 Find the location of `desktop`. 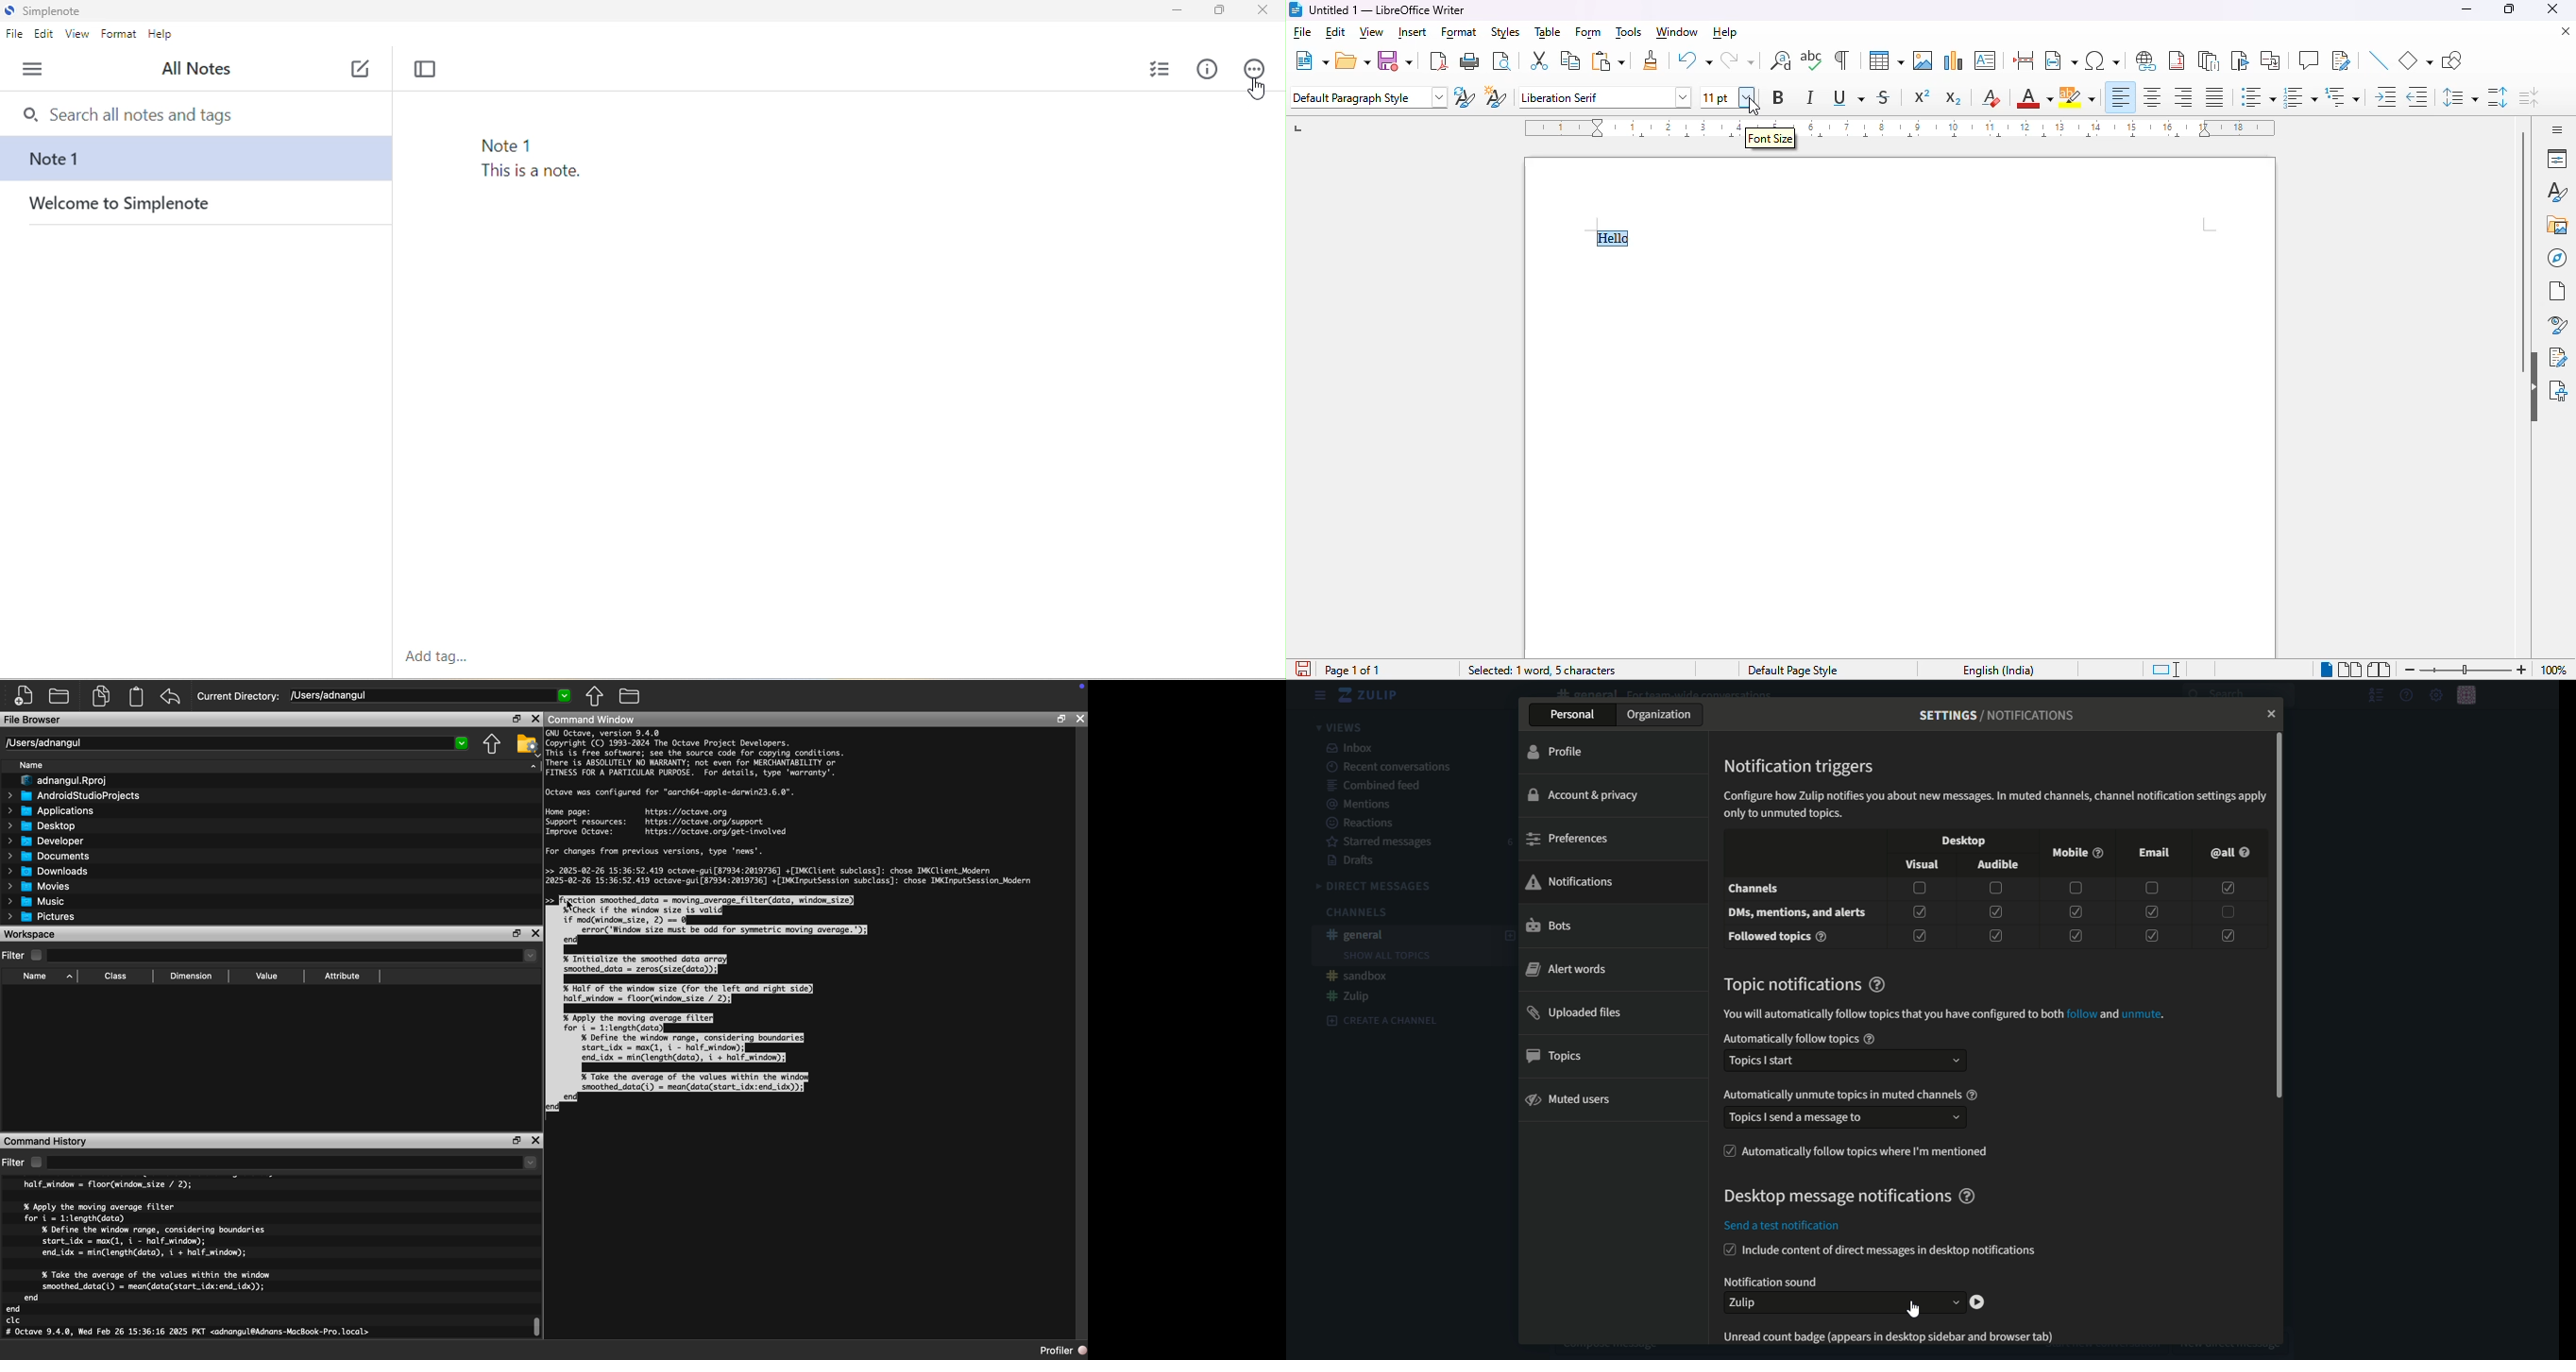

desktop is located at coordinates (1961, 842).